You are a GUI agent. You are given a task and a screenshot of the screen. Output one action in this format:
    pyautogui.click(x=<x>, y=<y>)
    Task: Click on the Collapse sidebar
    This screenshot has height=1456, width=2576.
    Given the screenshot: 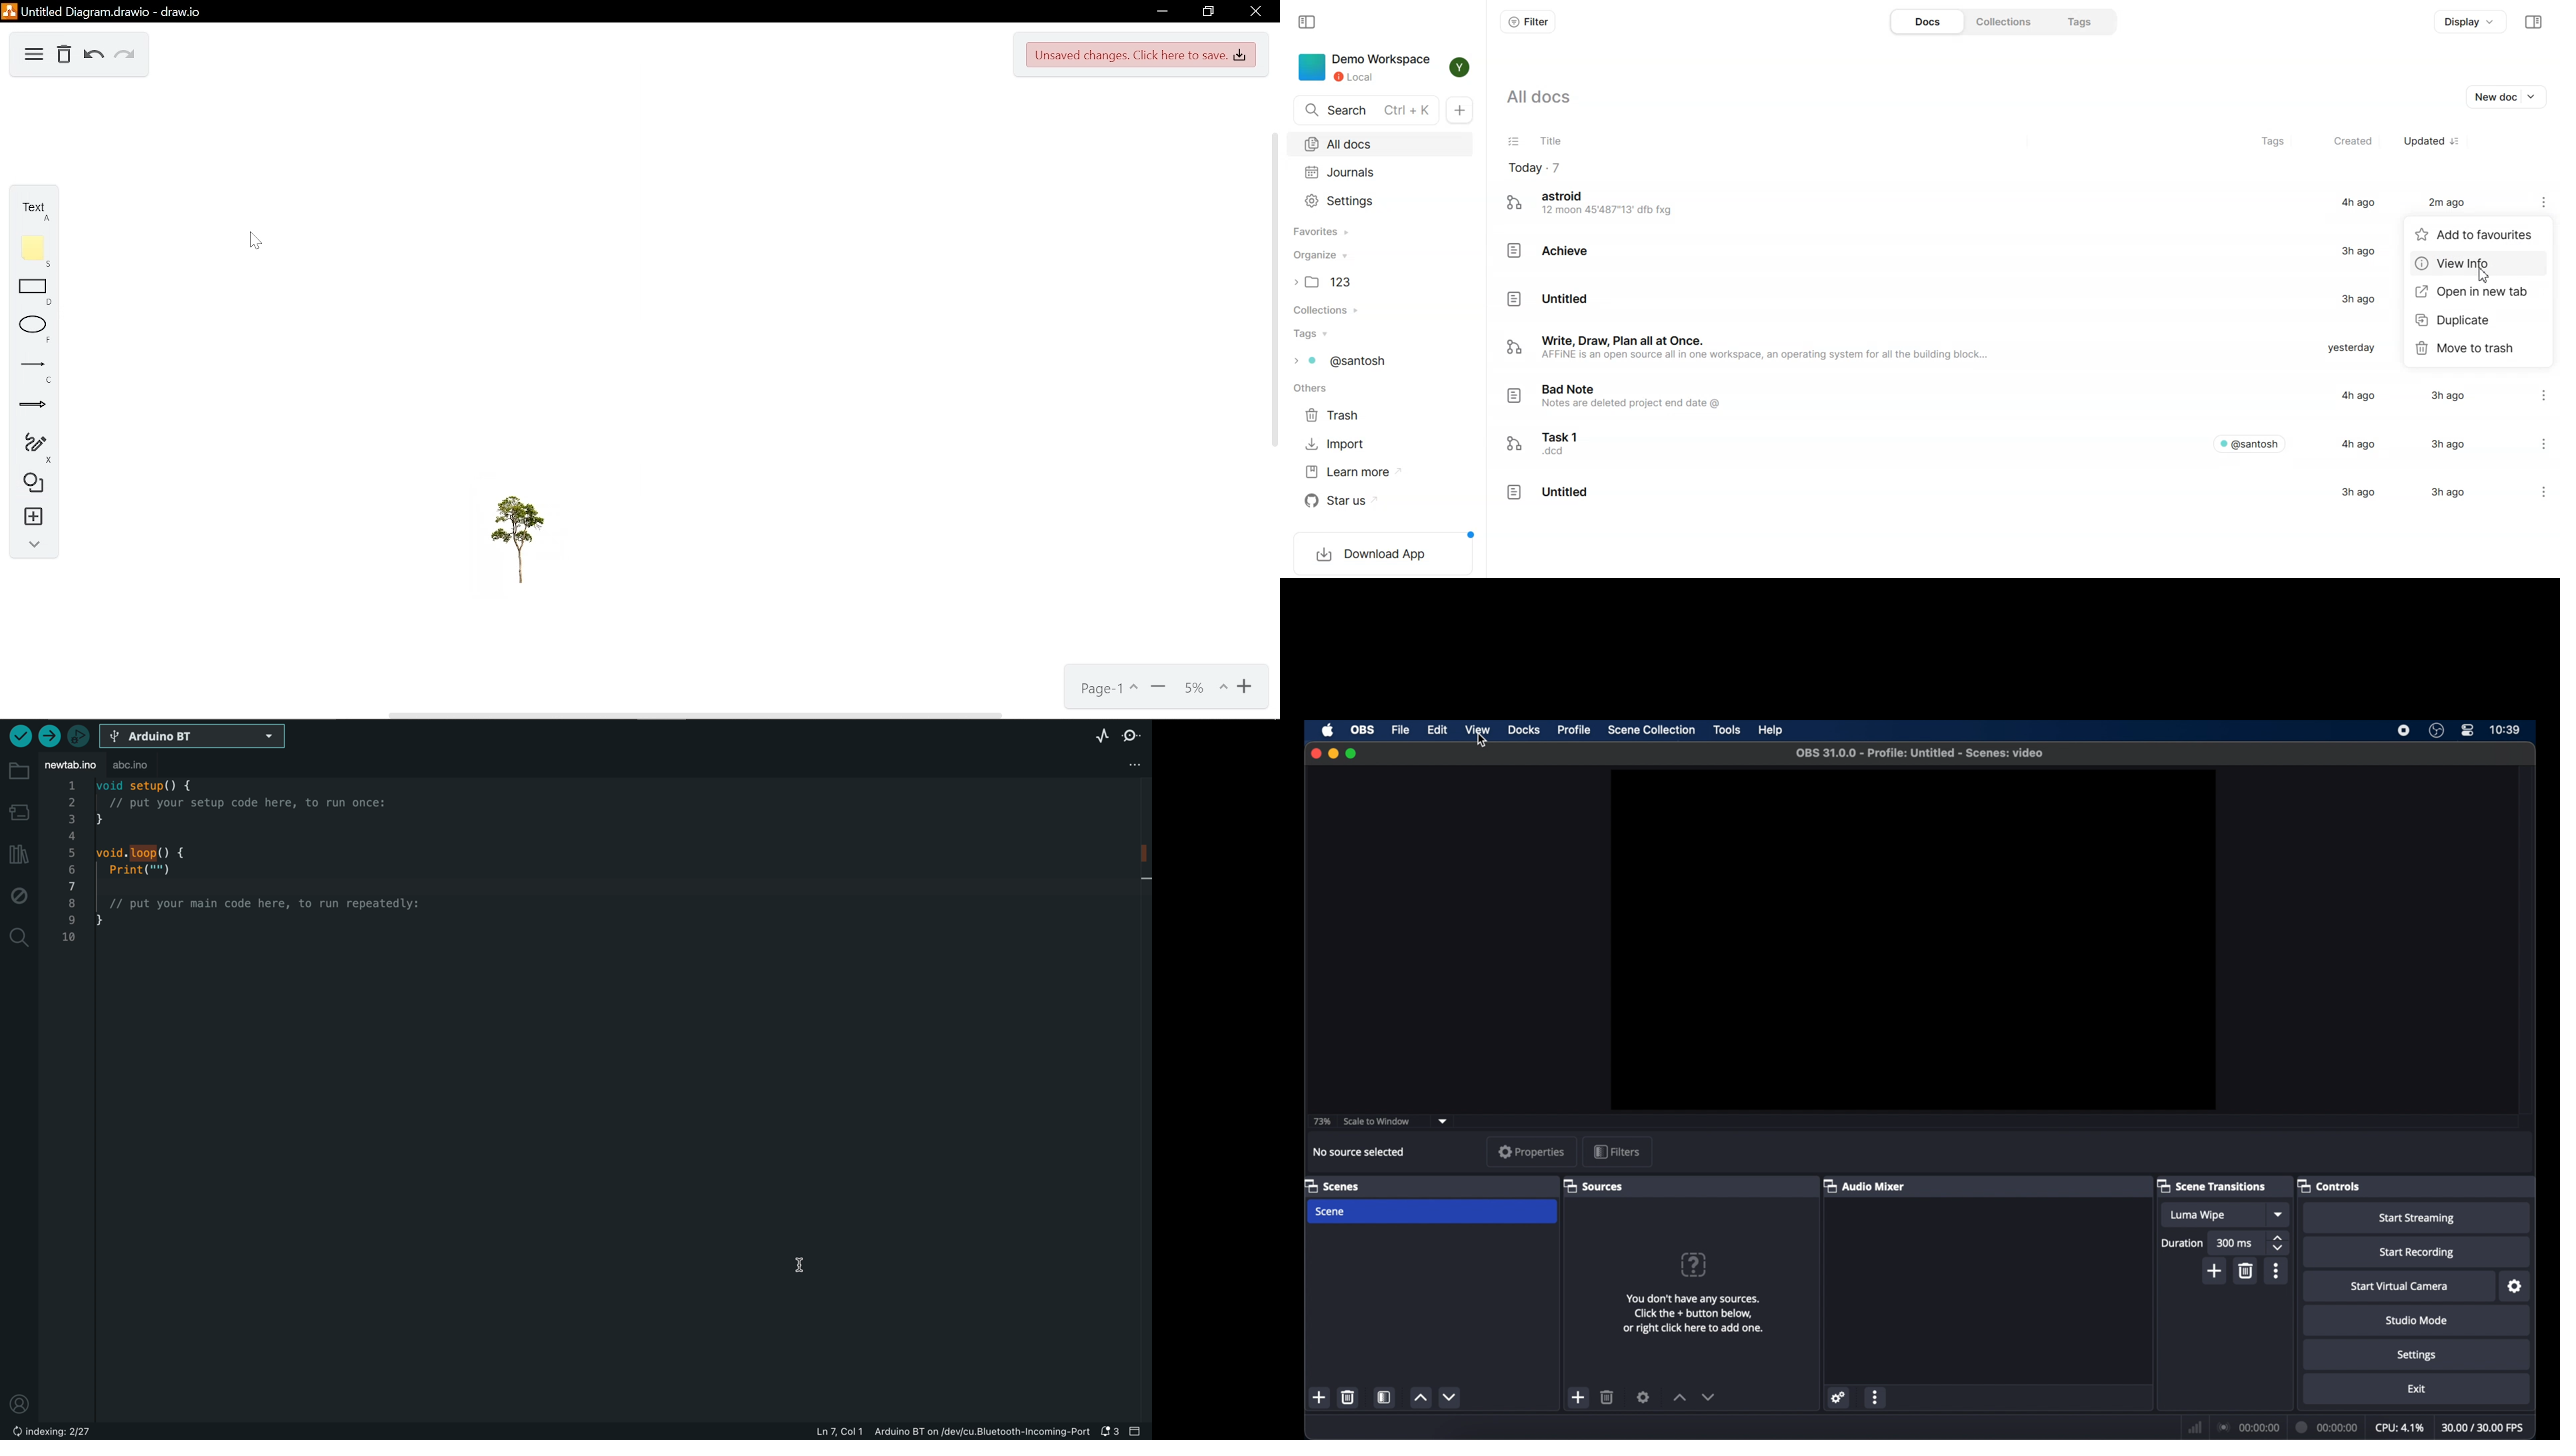 What is the action you would take?
    pyautogui.click(x=1309, y=22)
    